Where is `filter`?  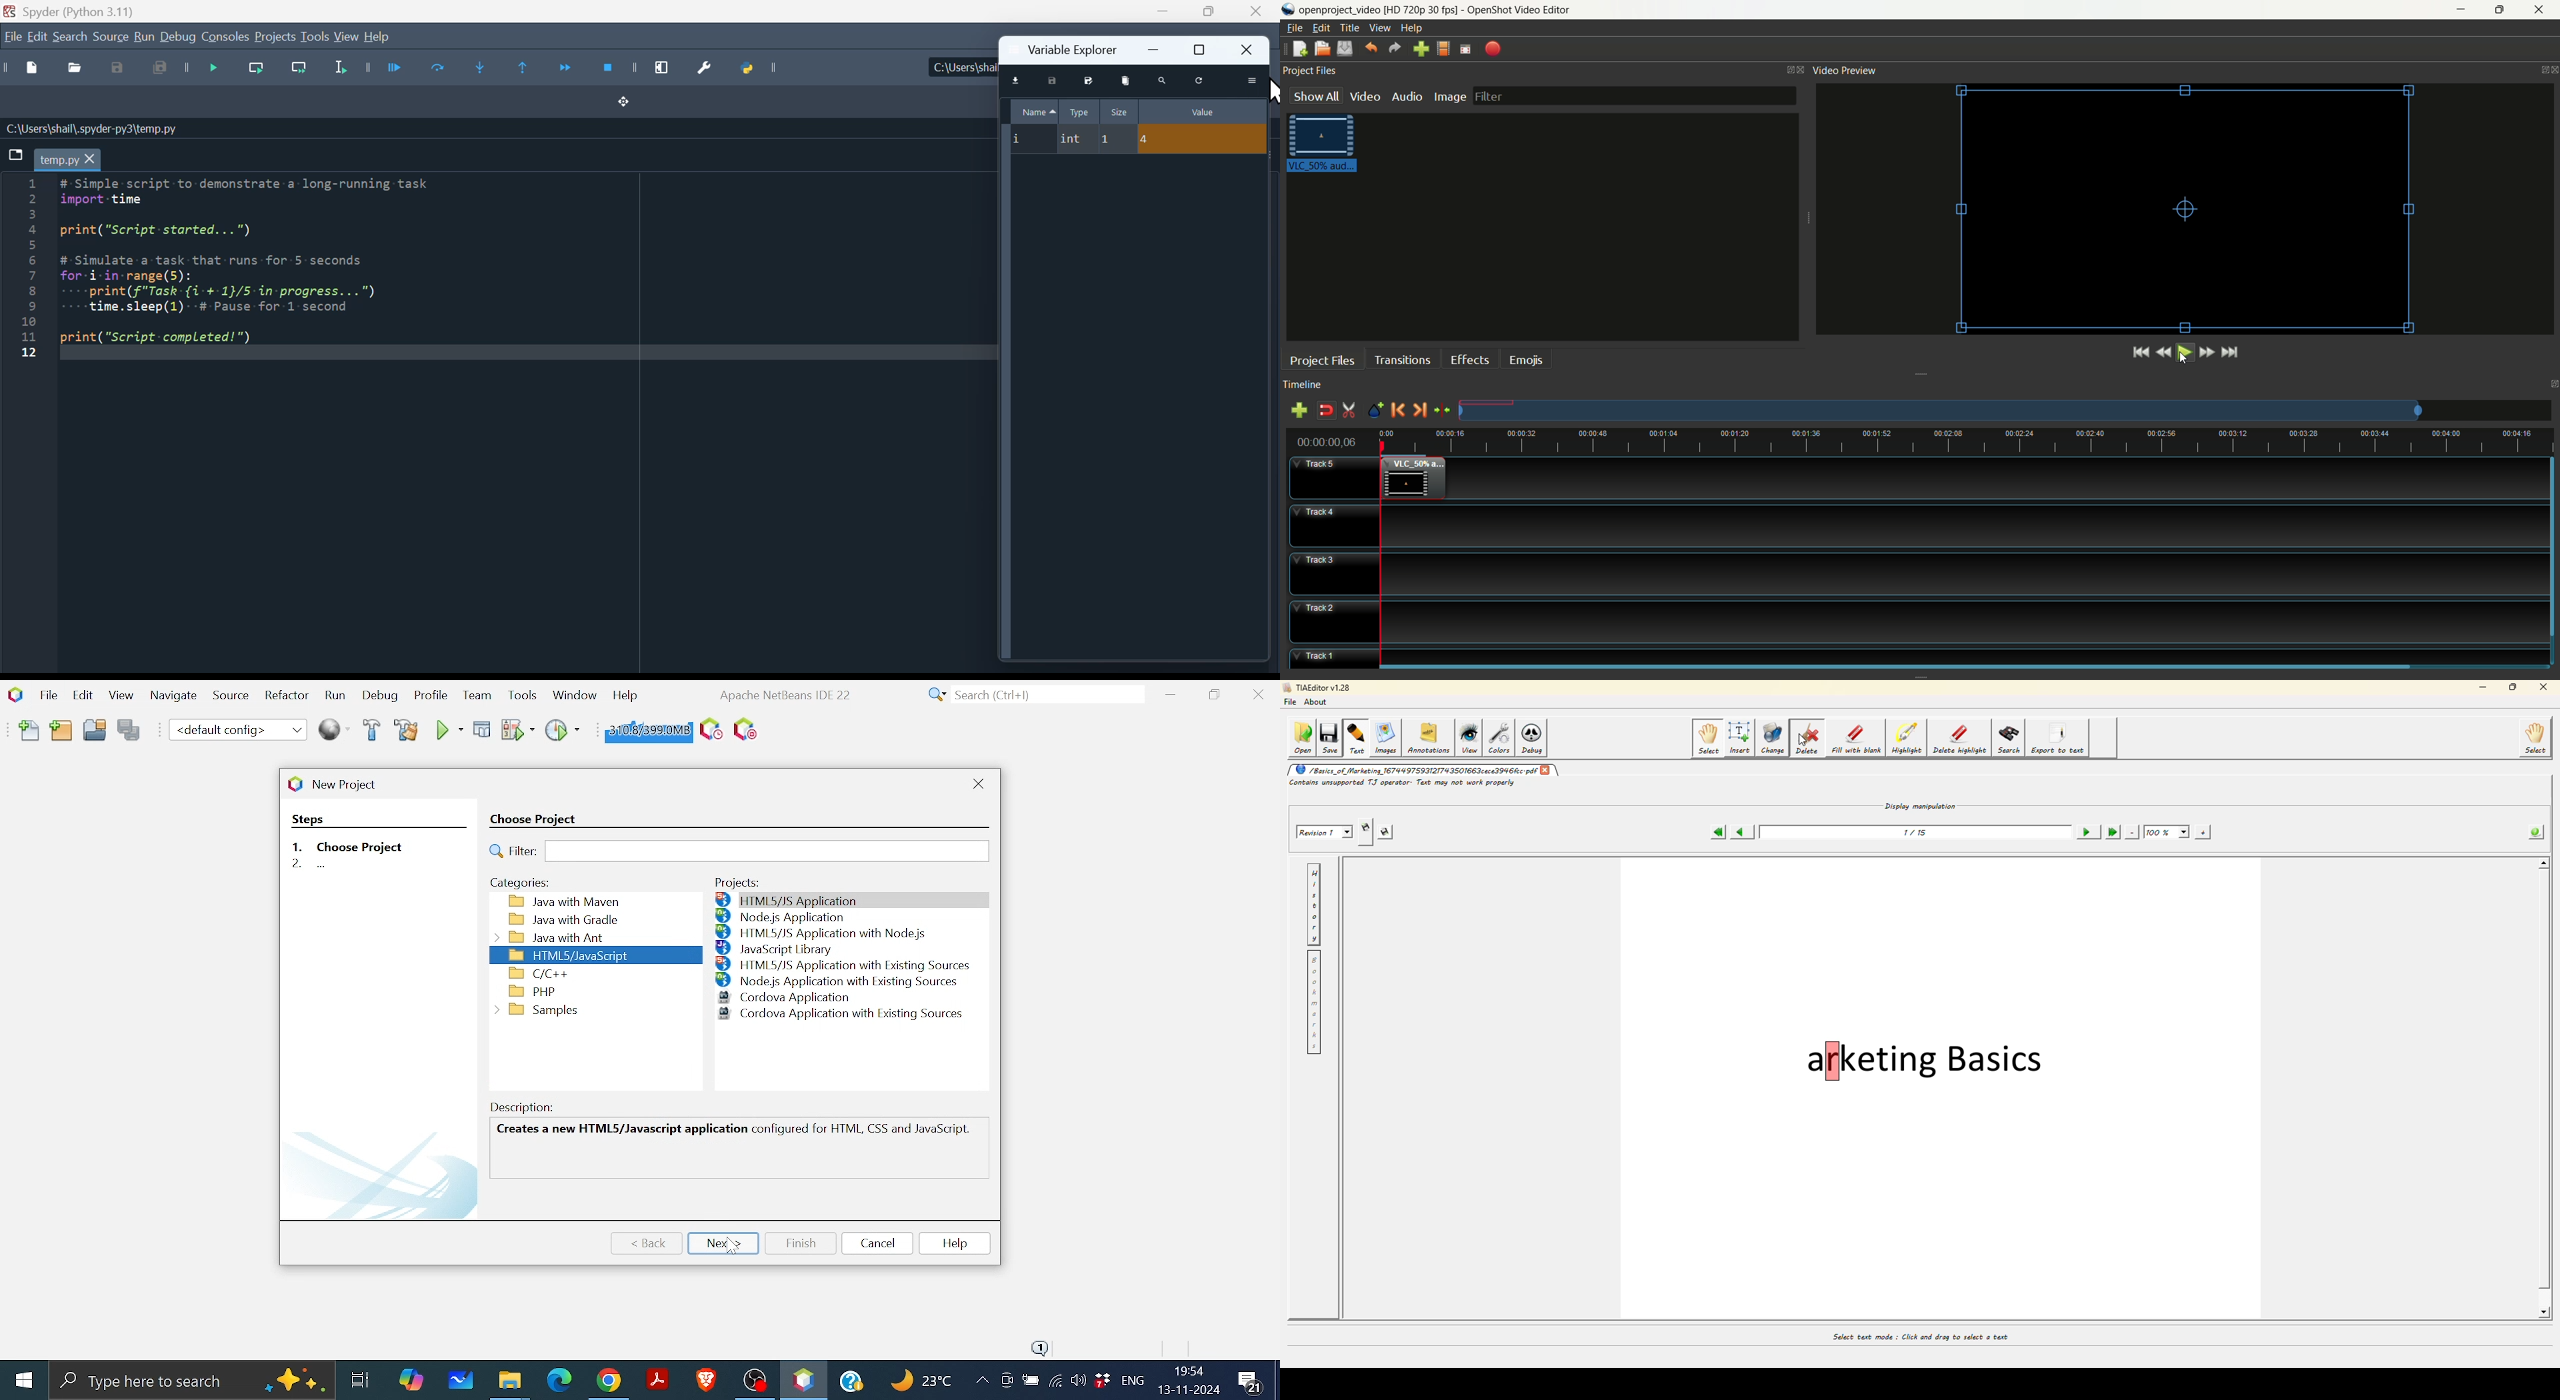 filter is located at coordinates (1634, 95).